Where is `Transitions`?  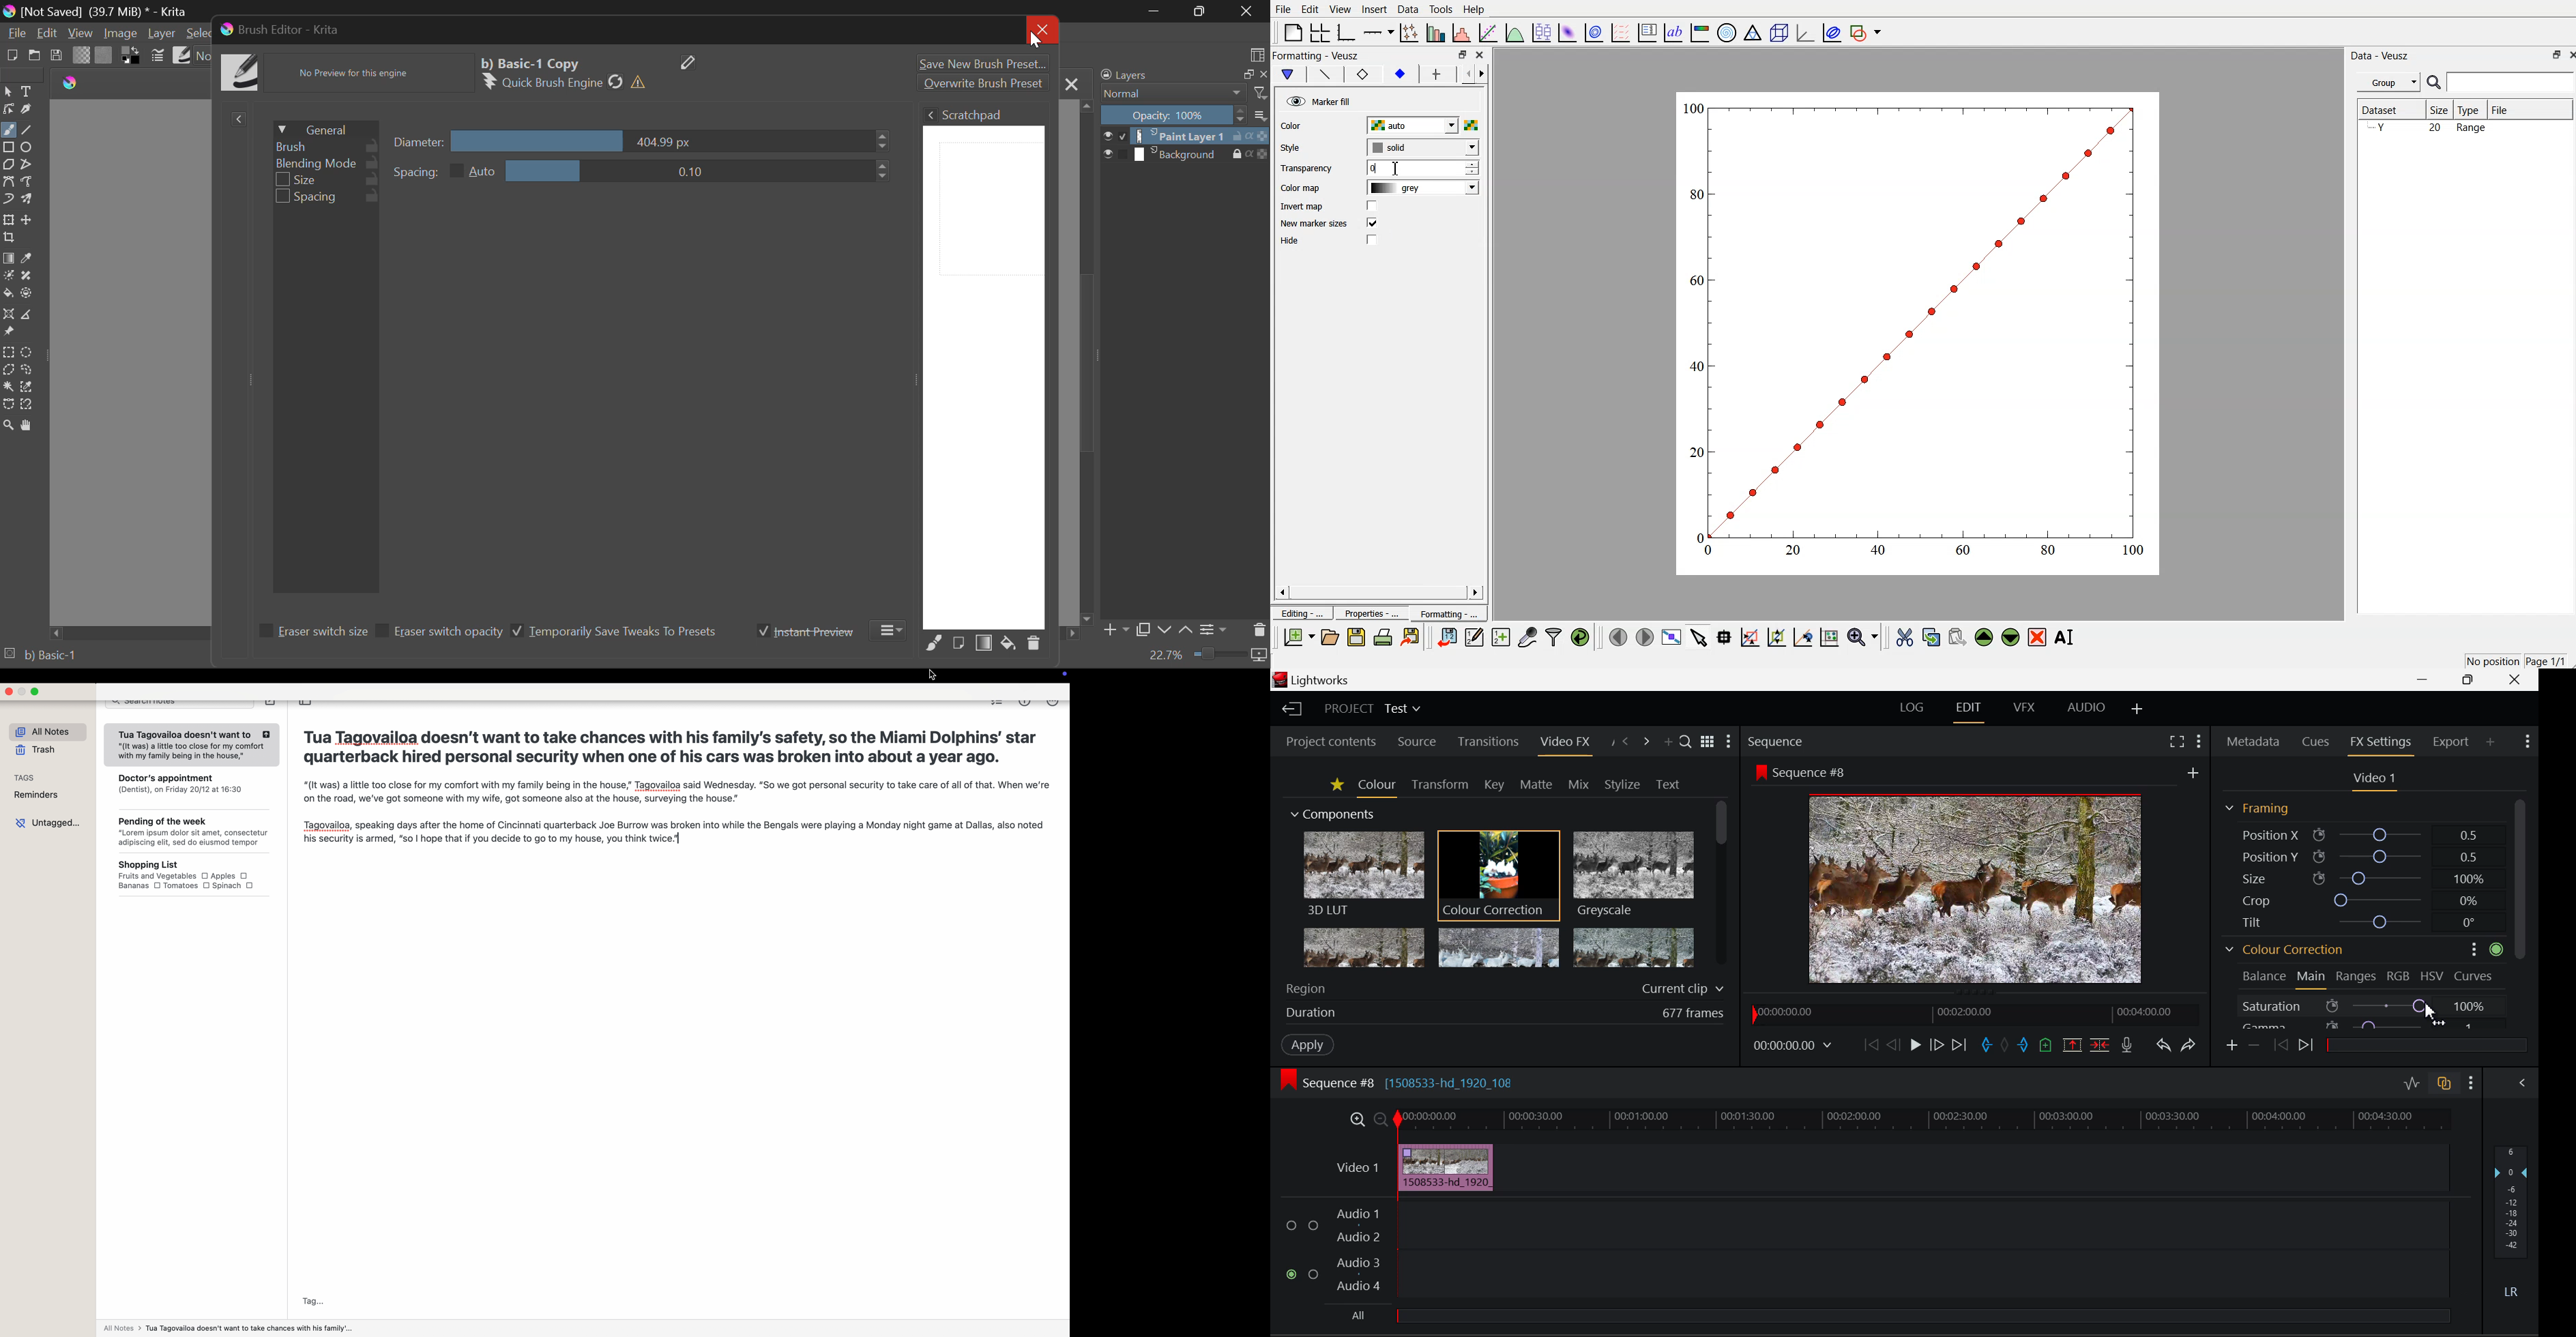 Transitions is located at coordinates (1488, 741).